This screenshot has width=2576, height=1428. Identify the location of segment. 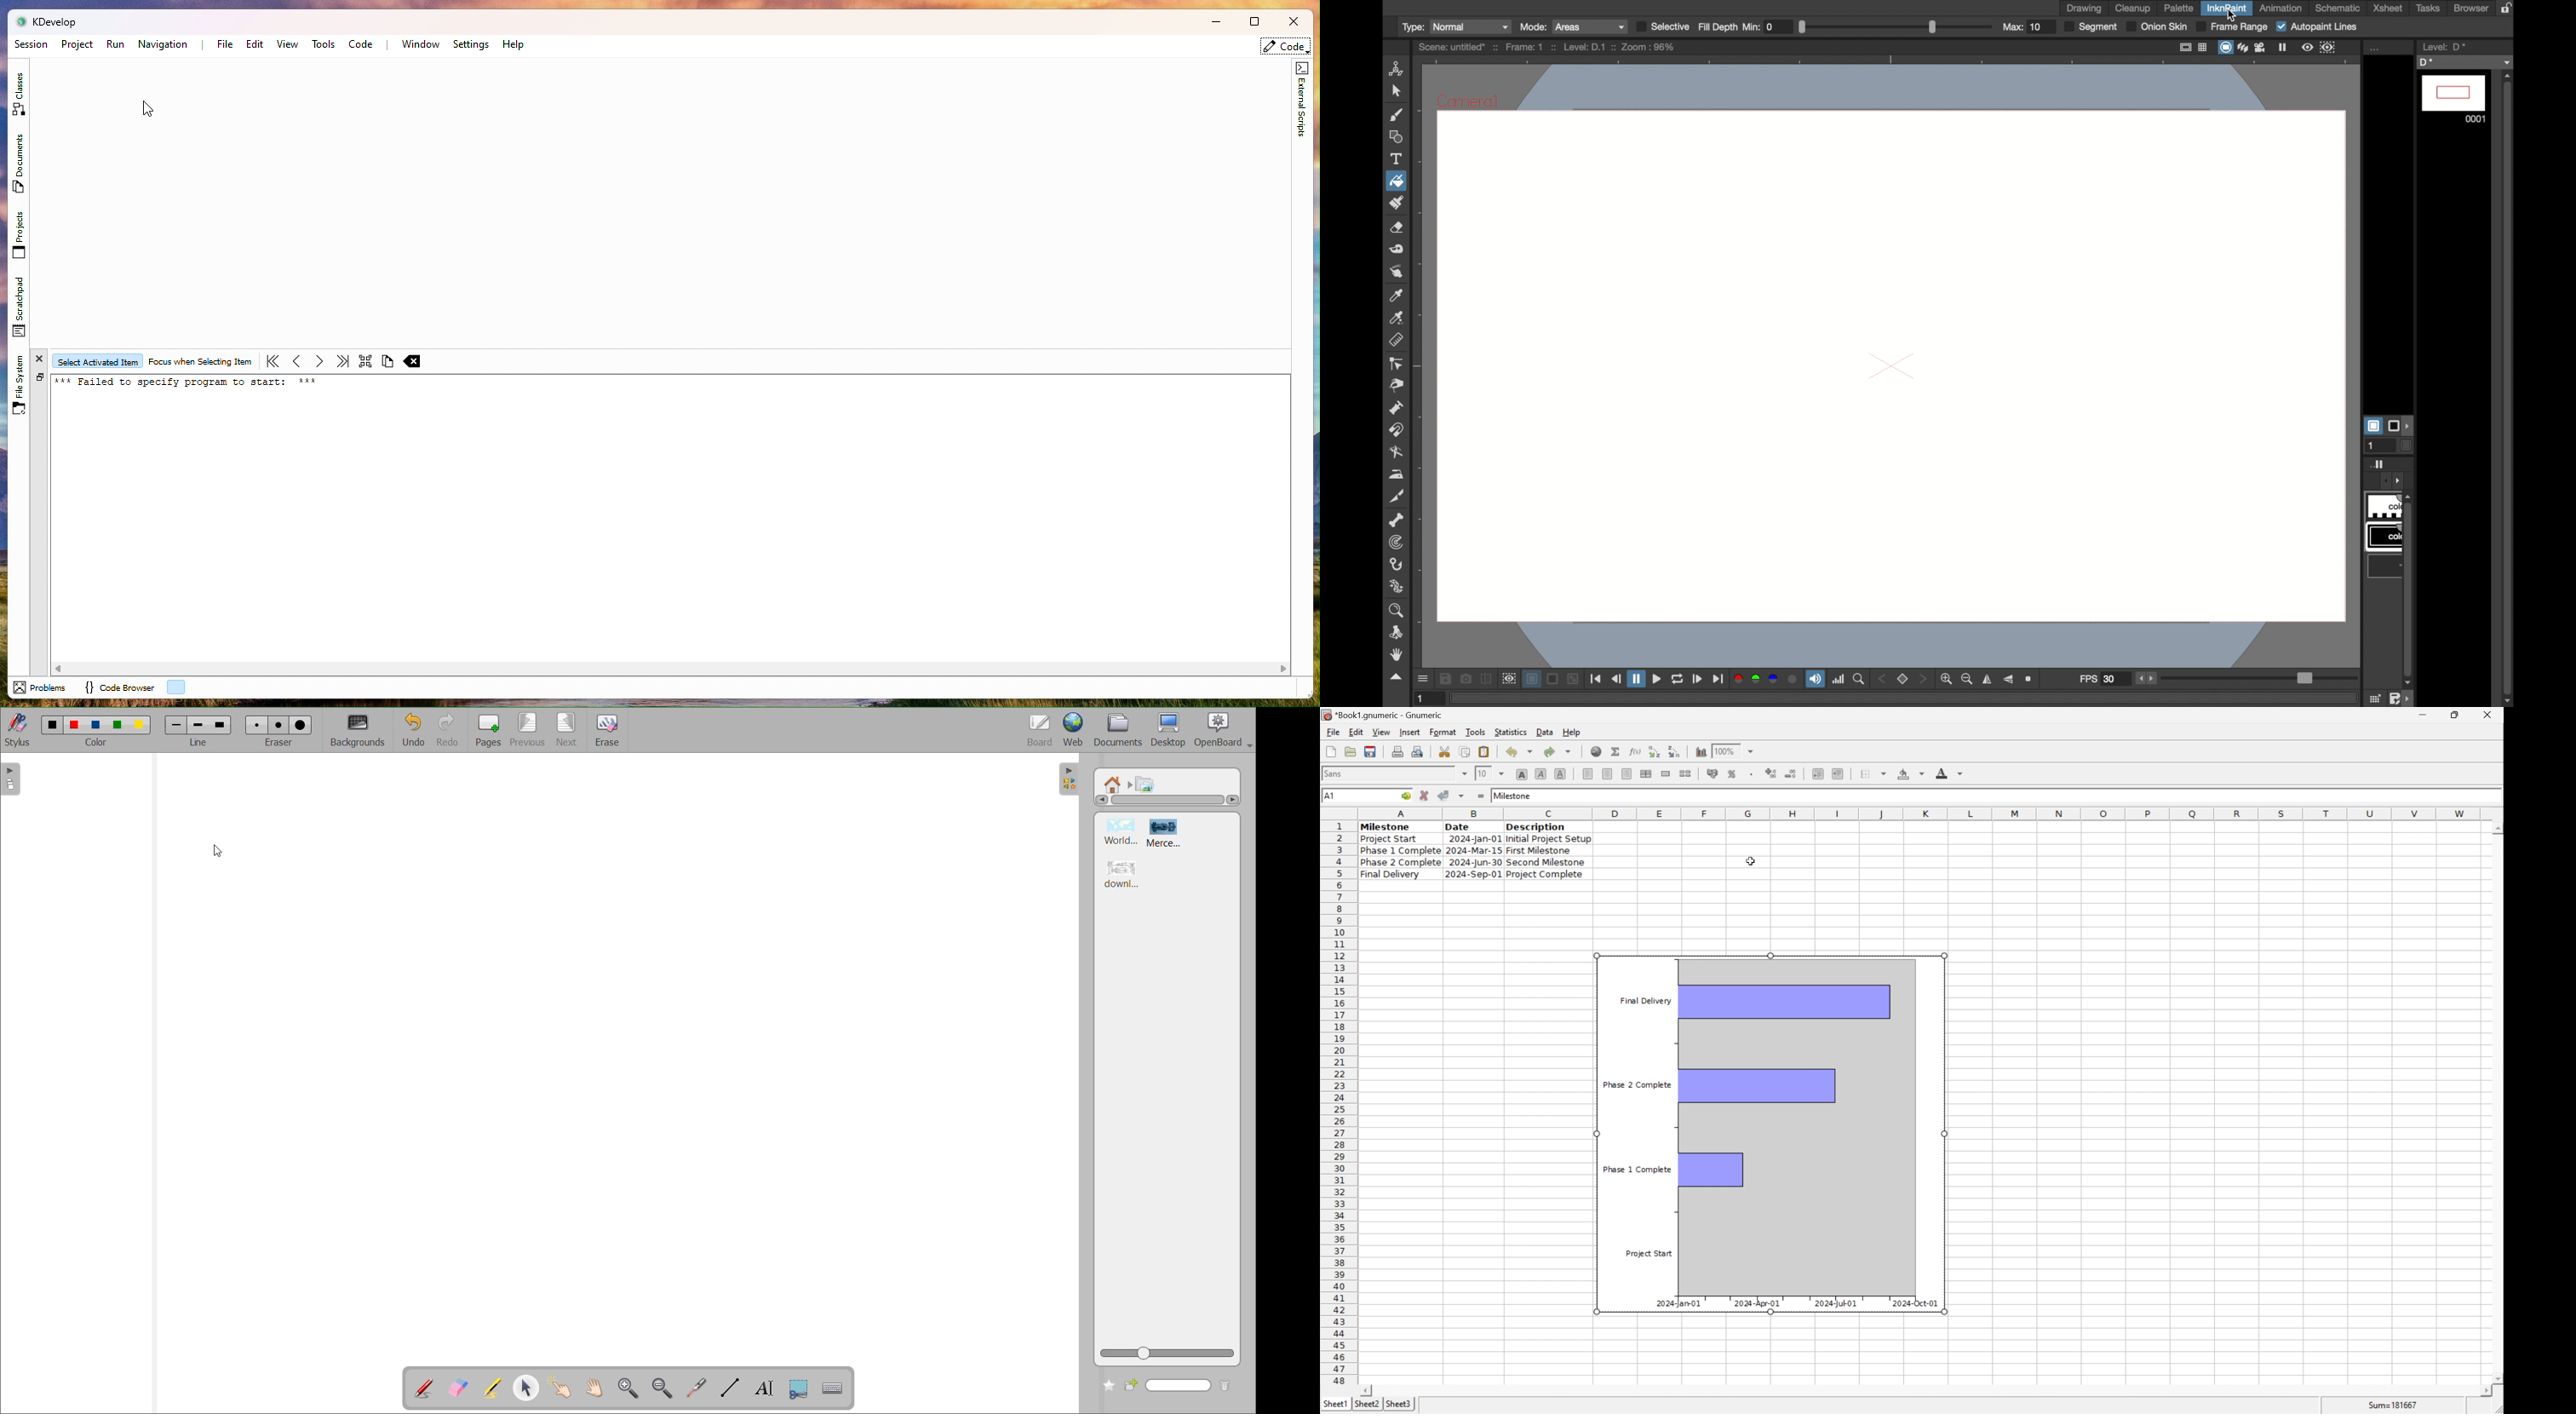
(2091, 27).